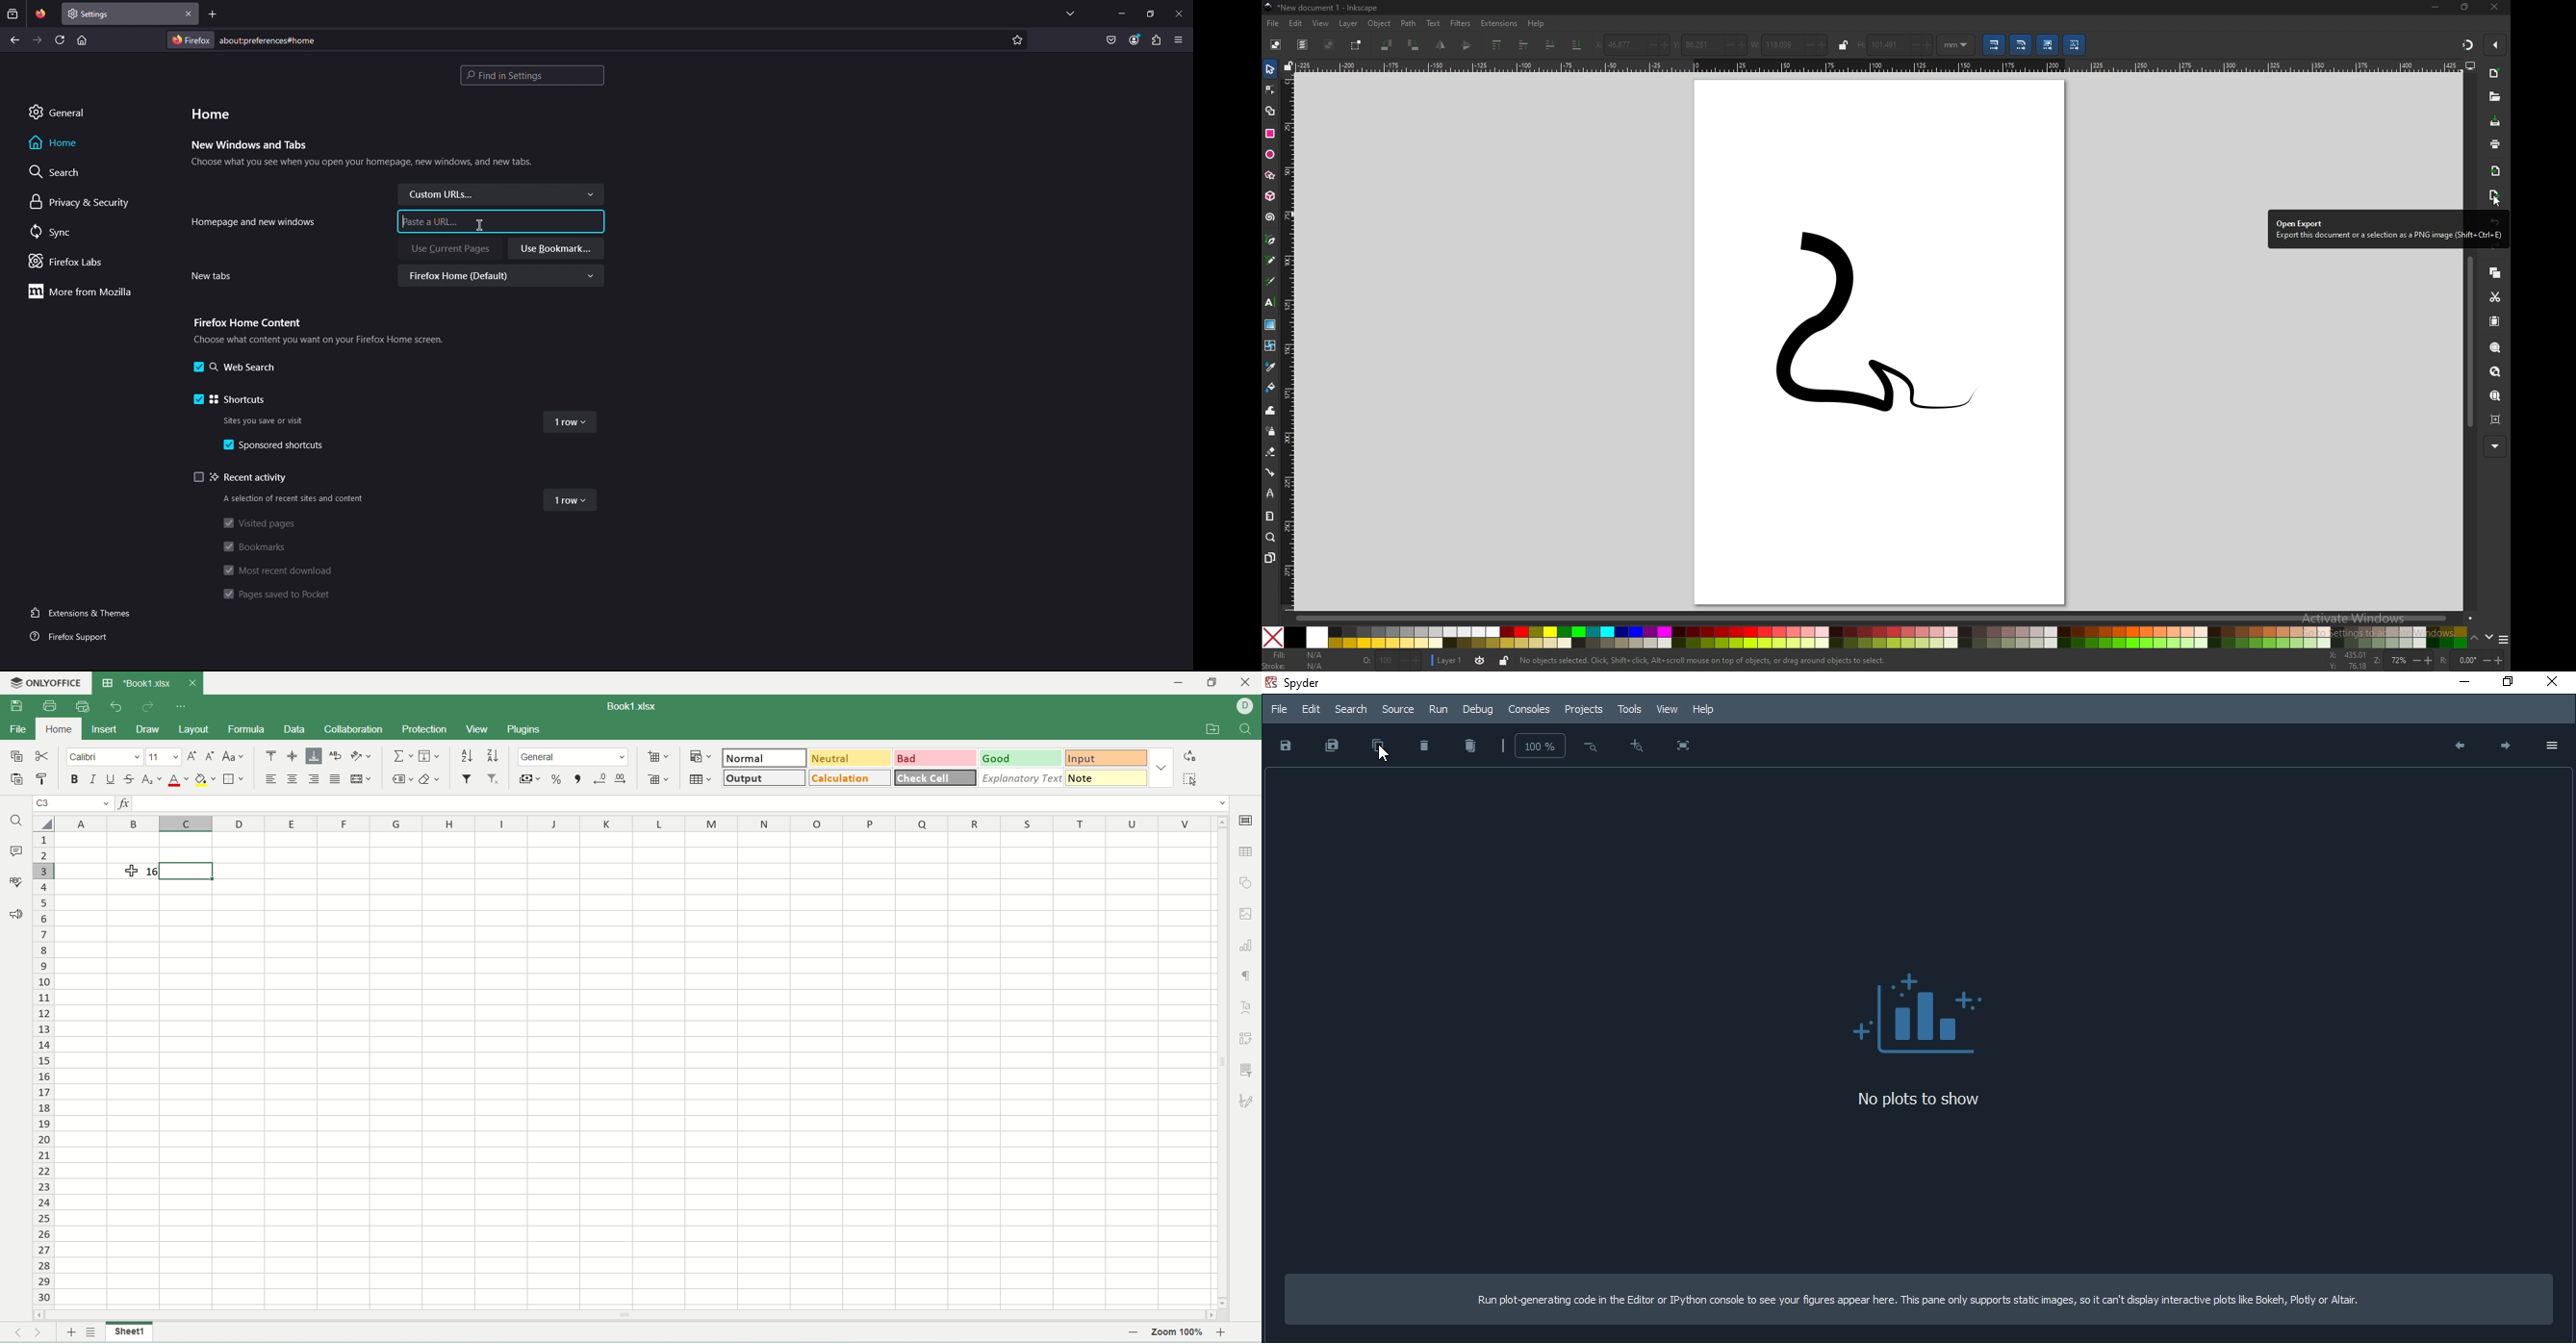 The width and height of the screenshot is (2576, 1344). What do you see at coordinates (1895, 45) in the screenshot?
I see `height` at bounding box center [1895, 45].